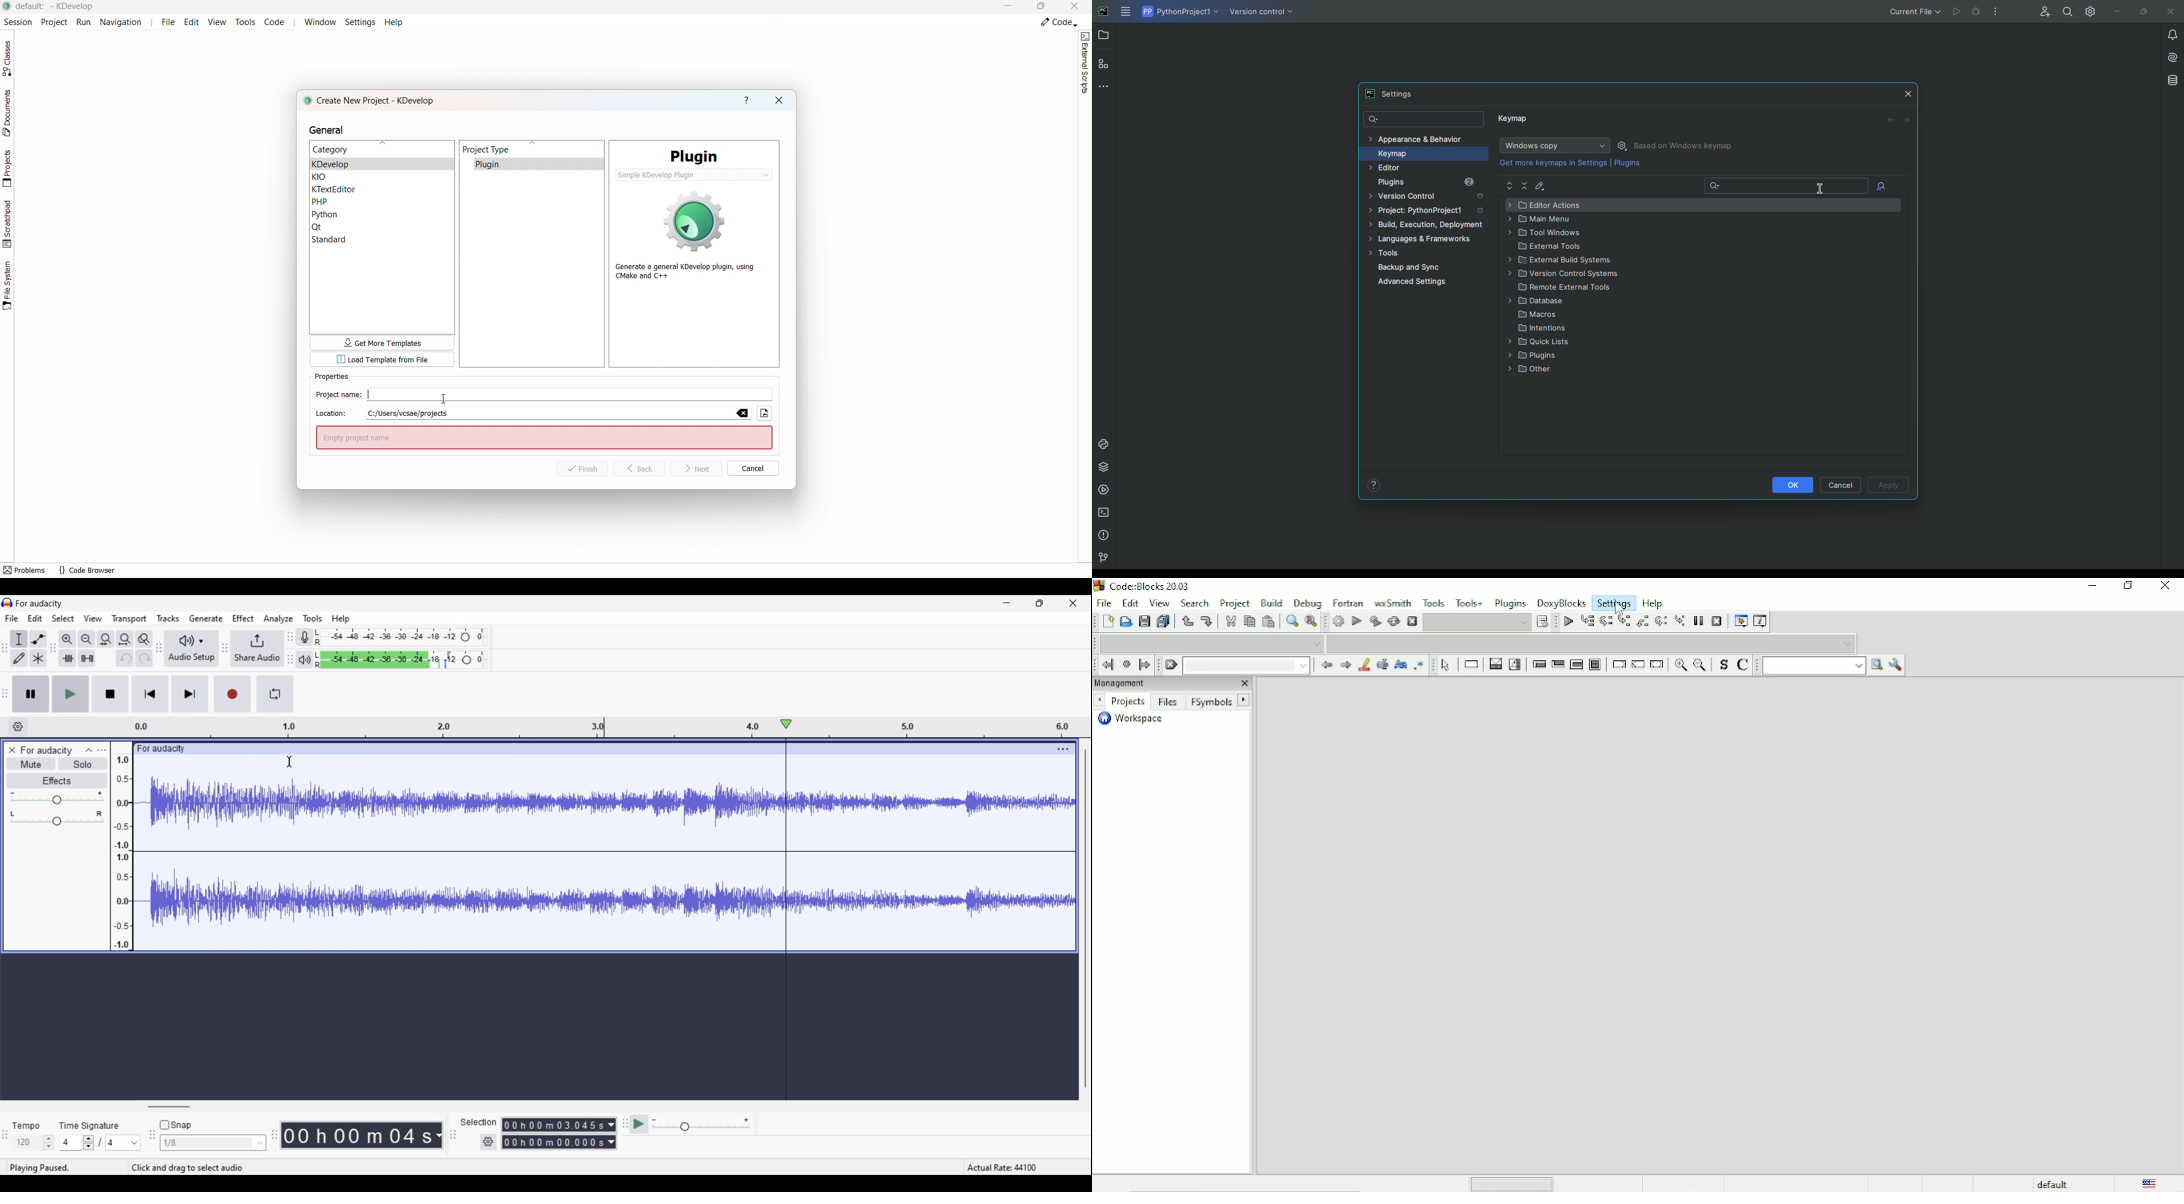  What do you see at coordinates (1881, 187) in the screenshot?
I see `Find Actions` at bounding box center [1881, 187].